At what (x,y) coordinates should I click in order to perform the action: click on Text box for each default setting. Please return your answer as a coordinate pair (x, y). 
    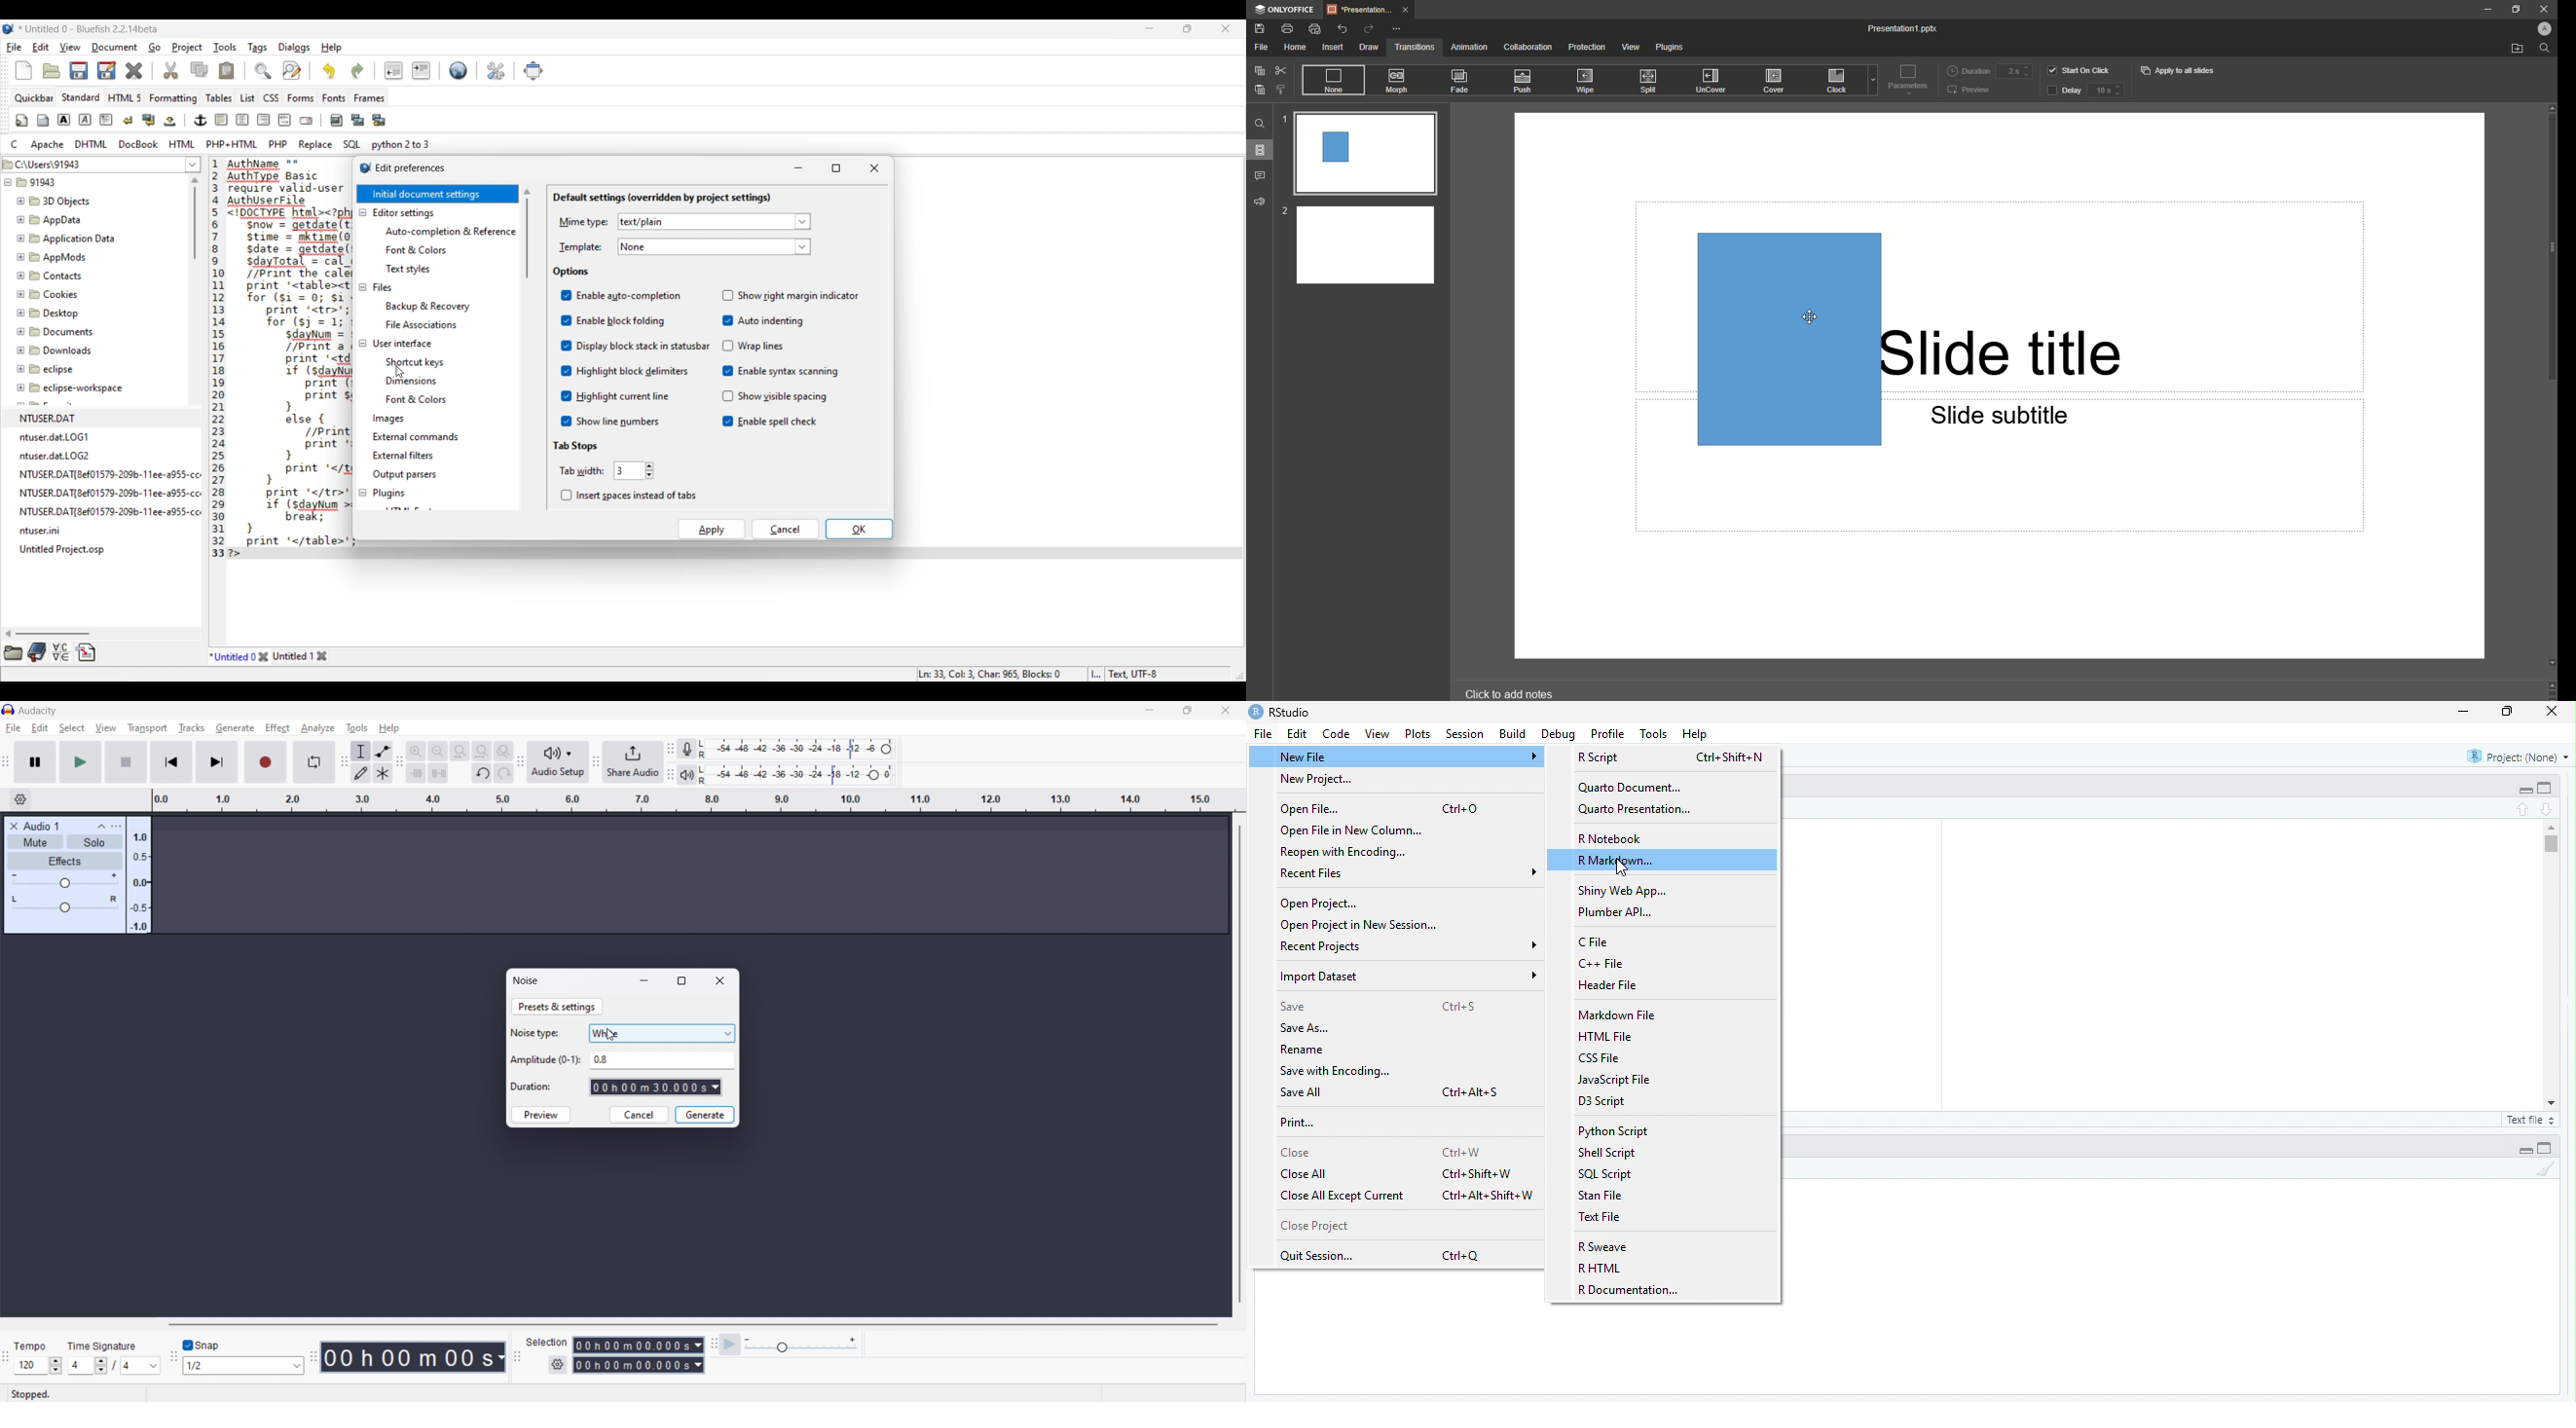
    Looking at the image, I should click on (705, 234).